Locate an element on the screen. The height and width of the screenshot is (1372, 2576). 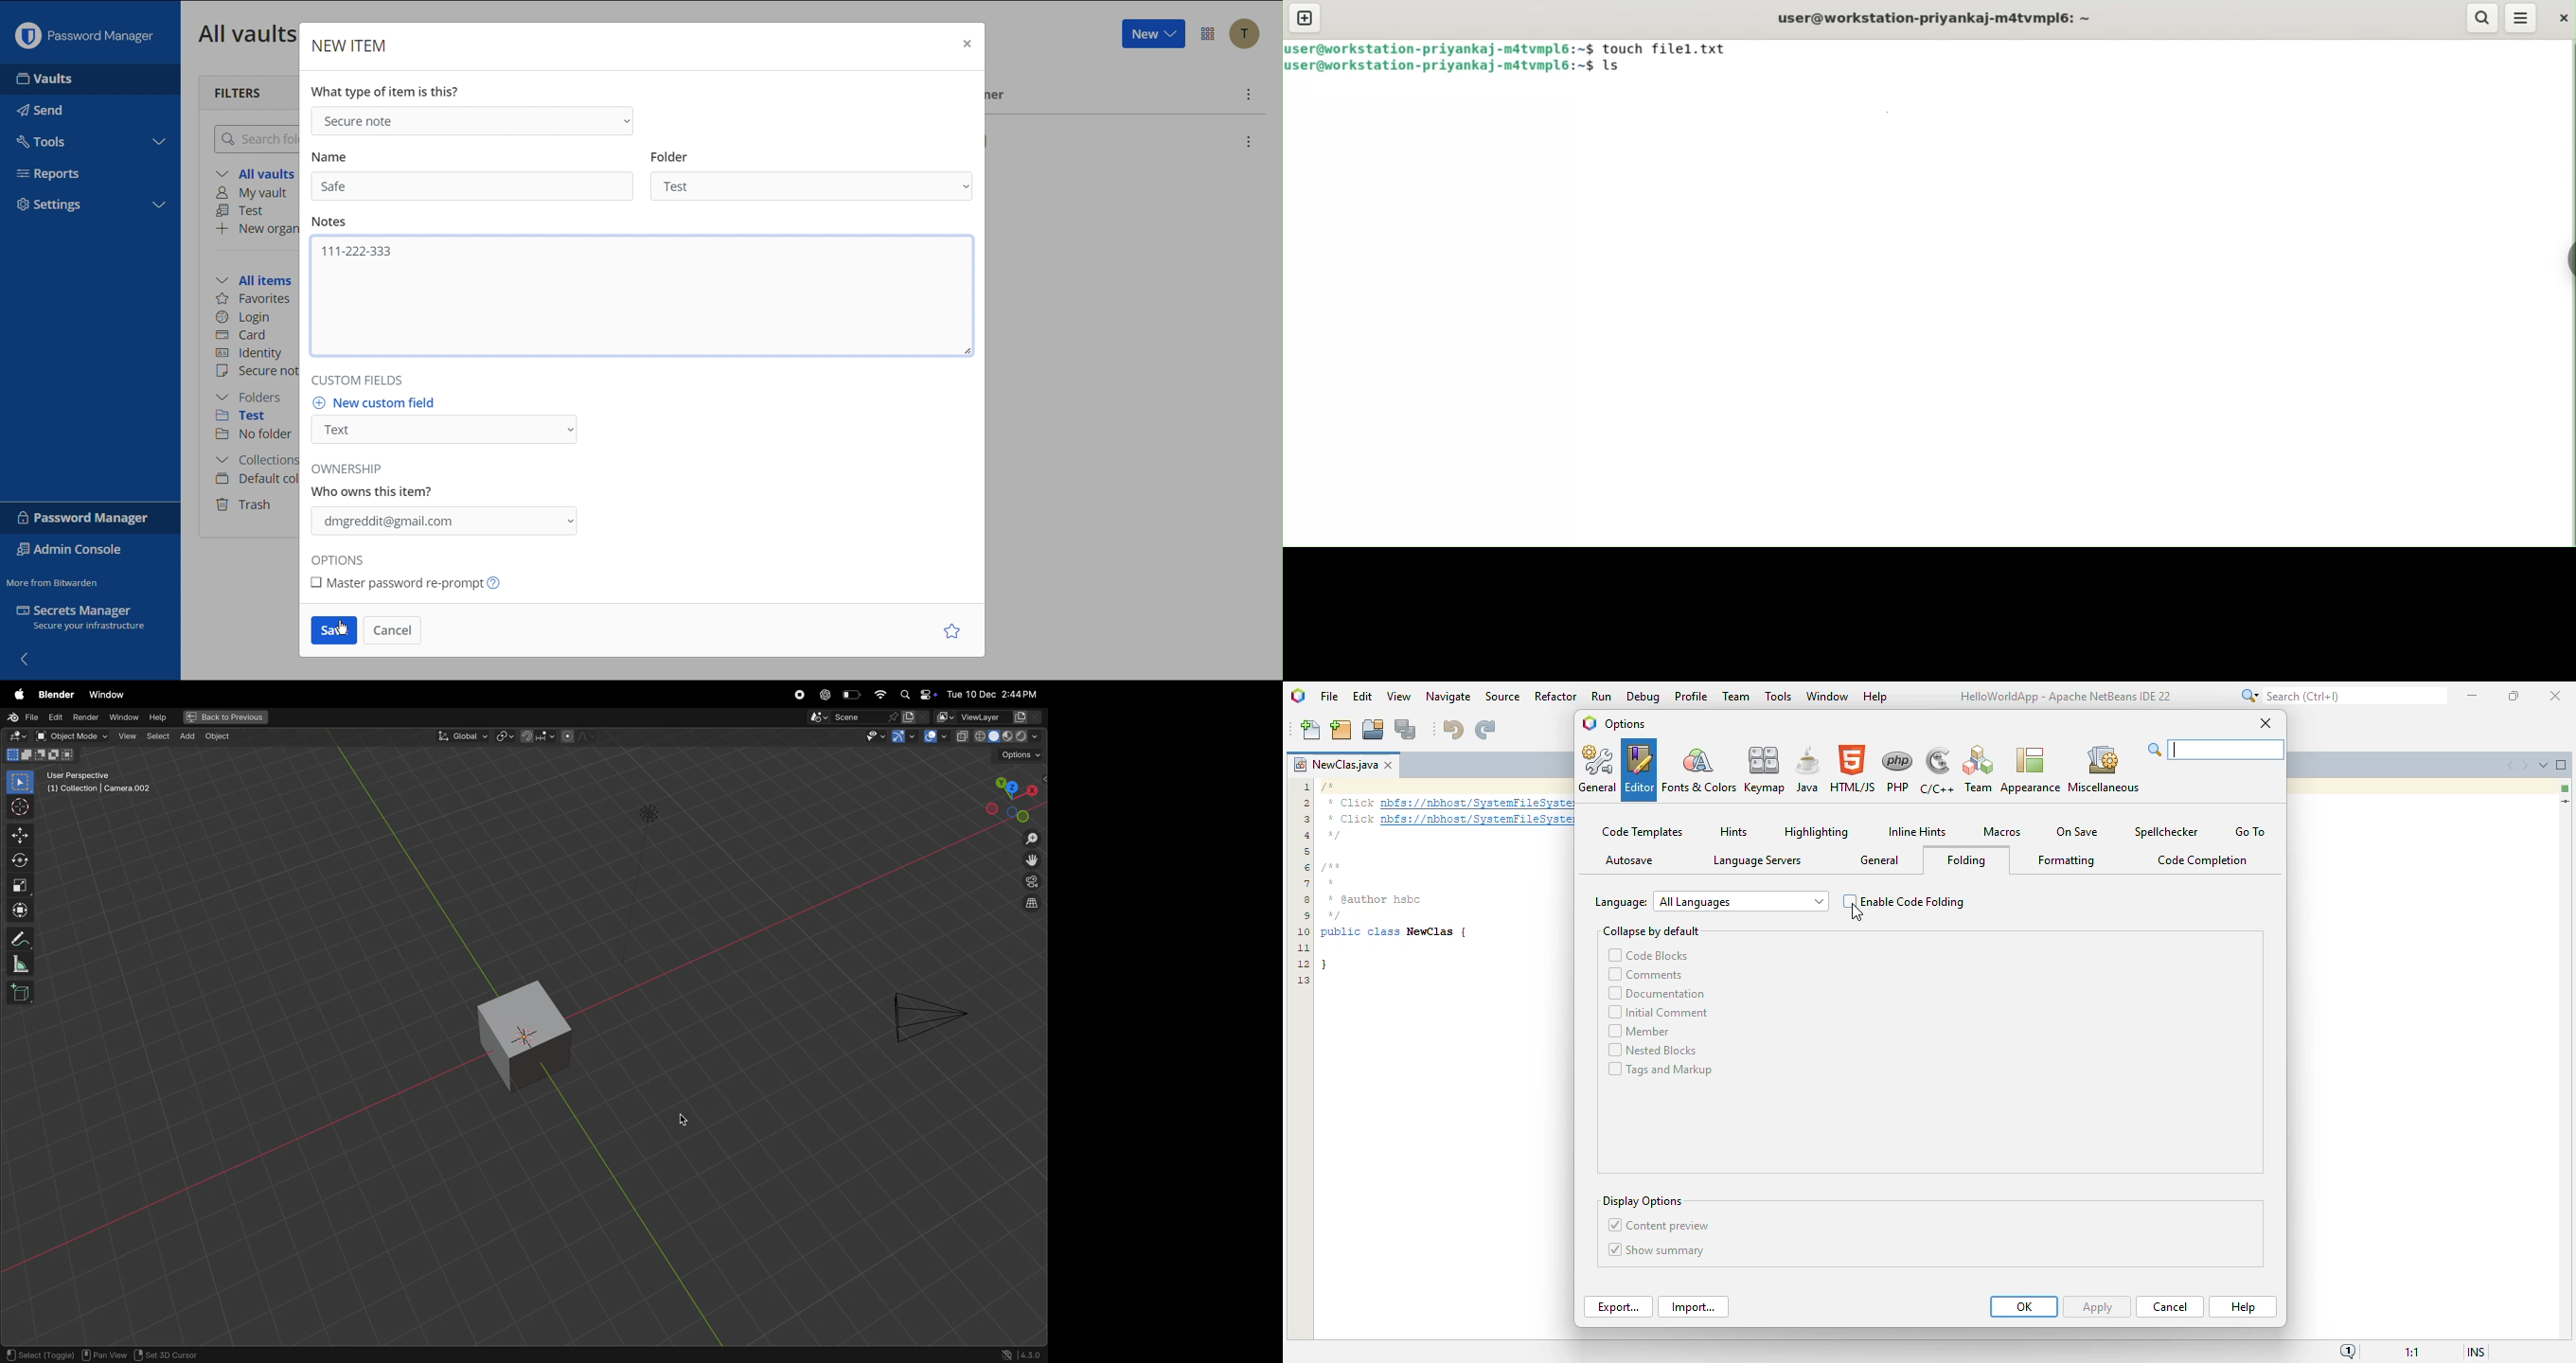
Password Manager is located at coordinates (84, 32).